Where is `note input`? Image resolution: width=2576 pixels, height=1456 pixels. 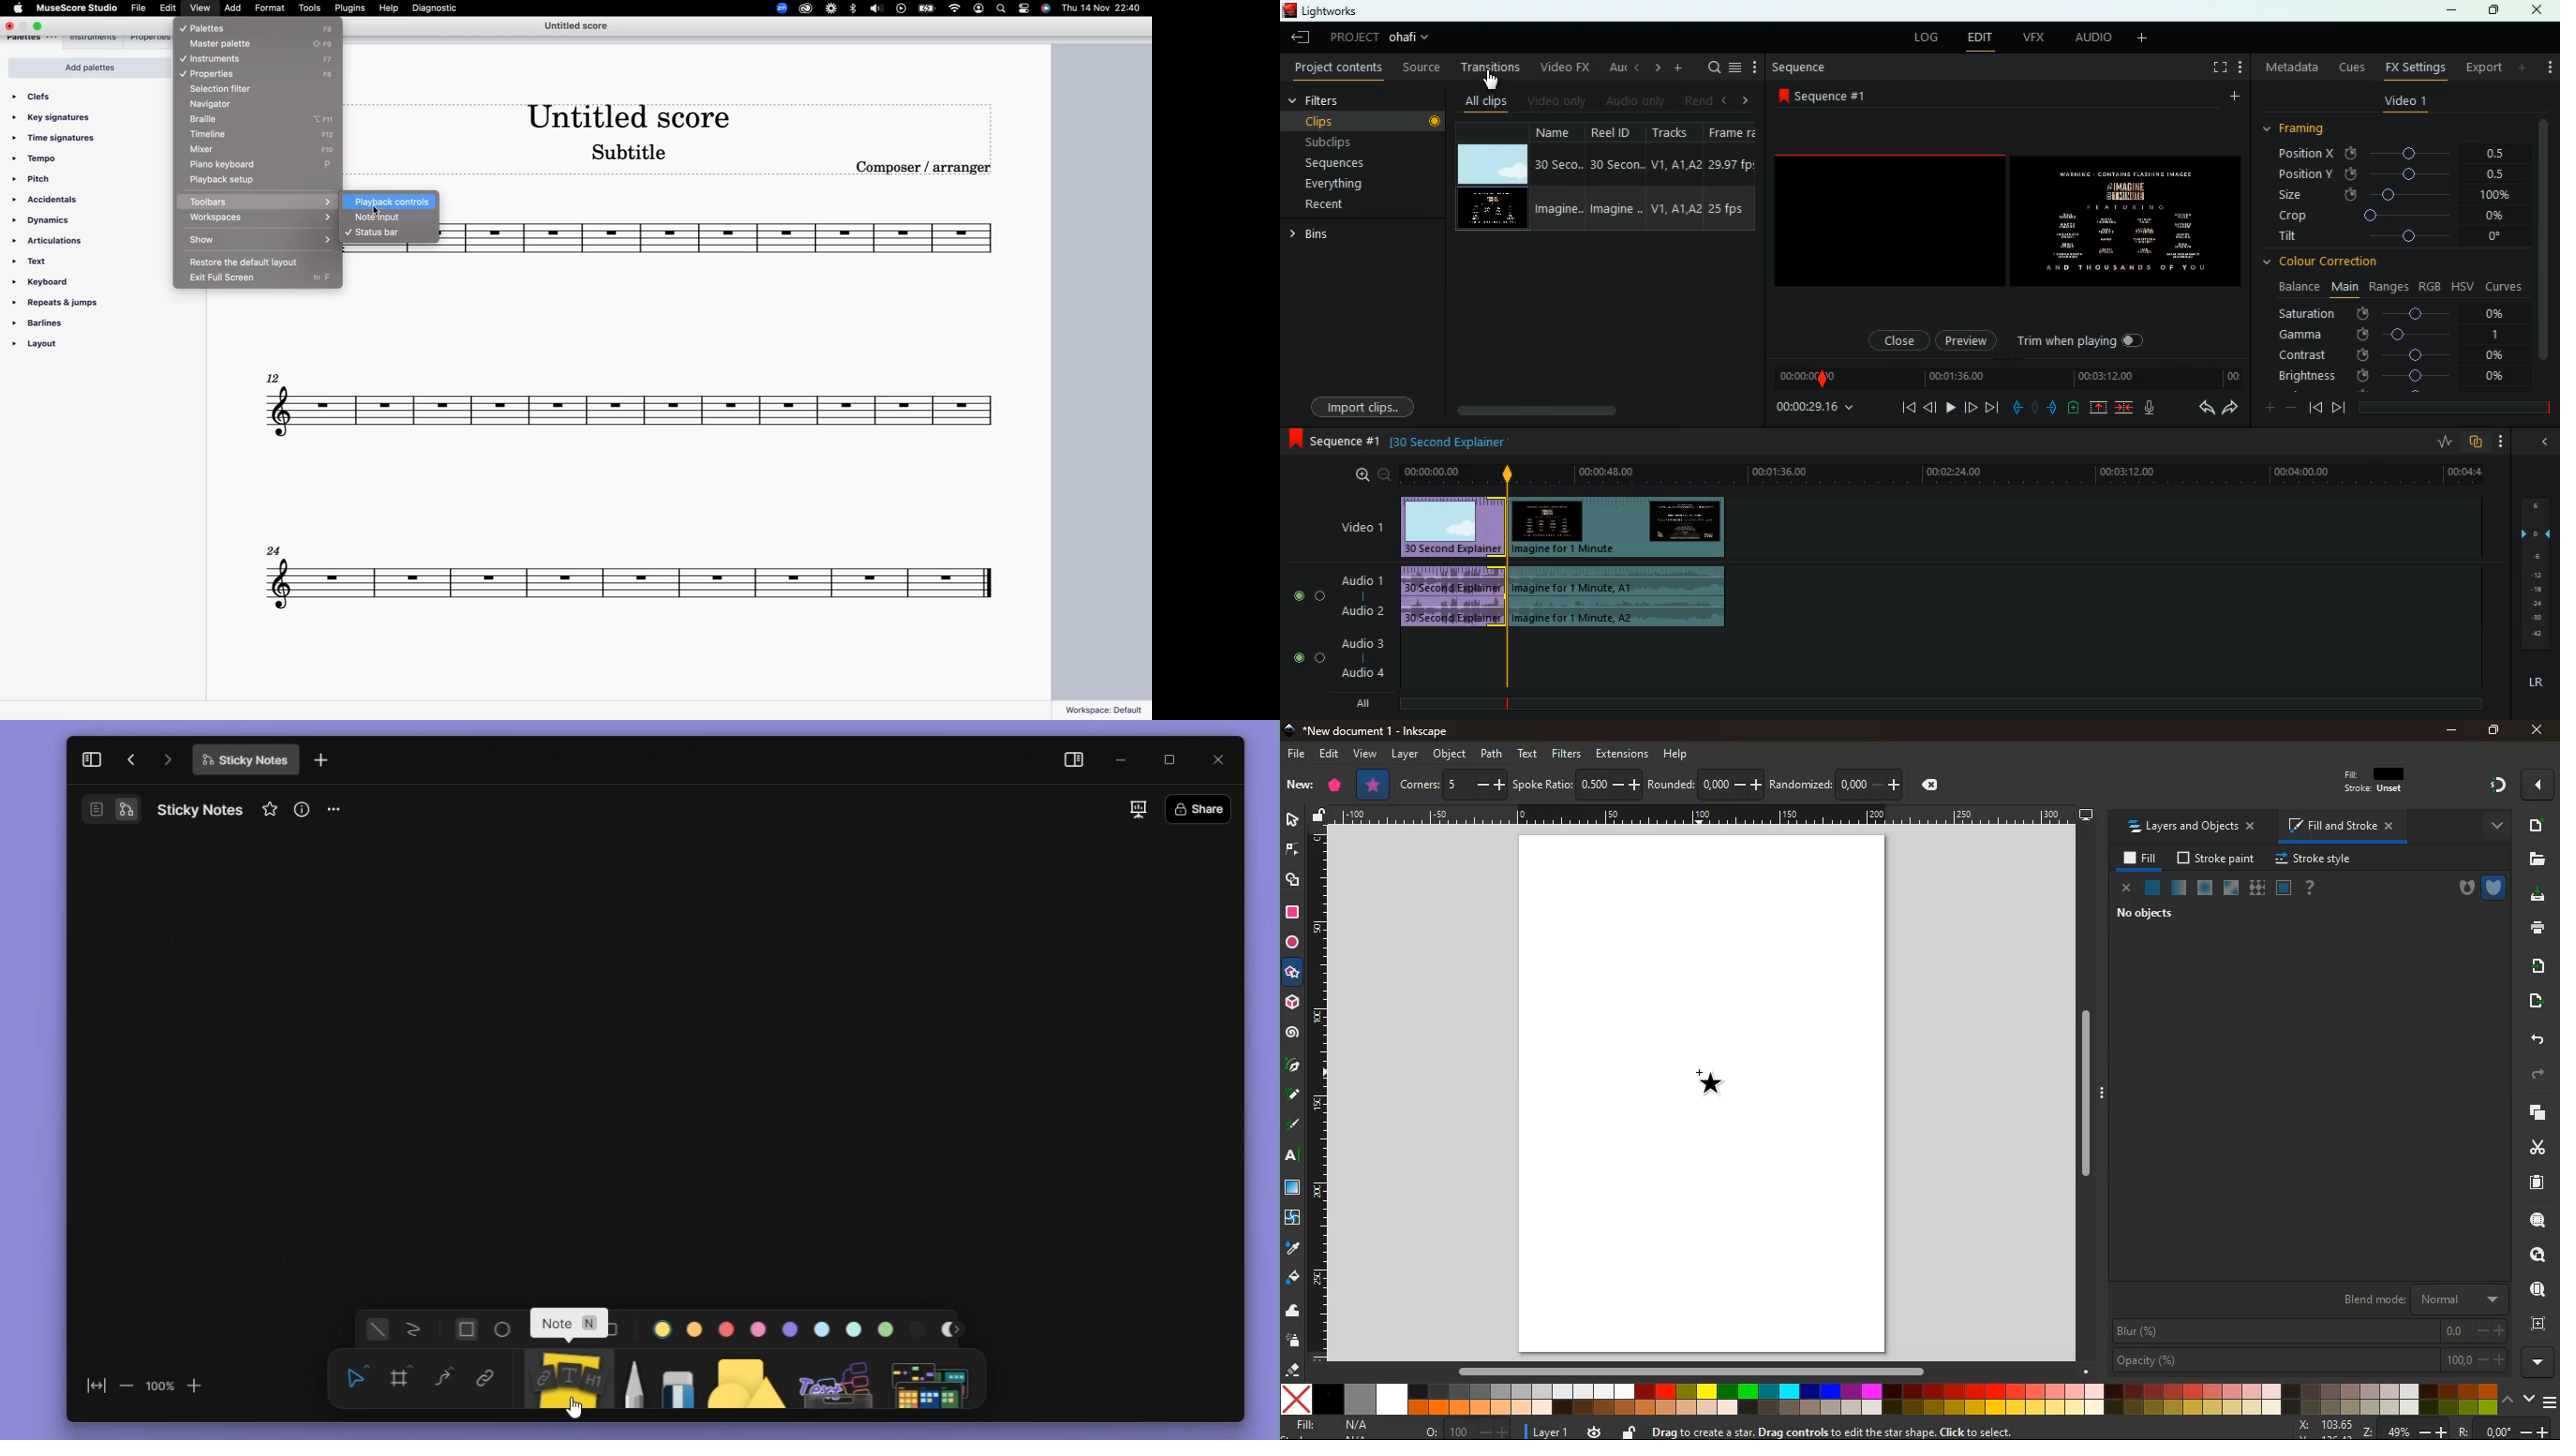 note input is located at coordinates (387, 217).